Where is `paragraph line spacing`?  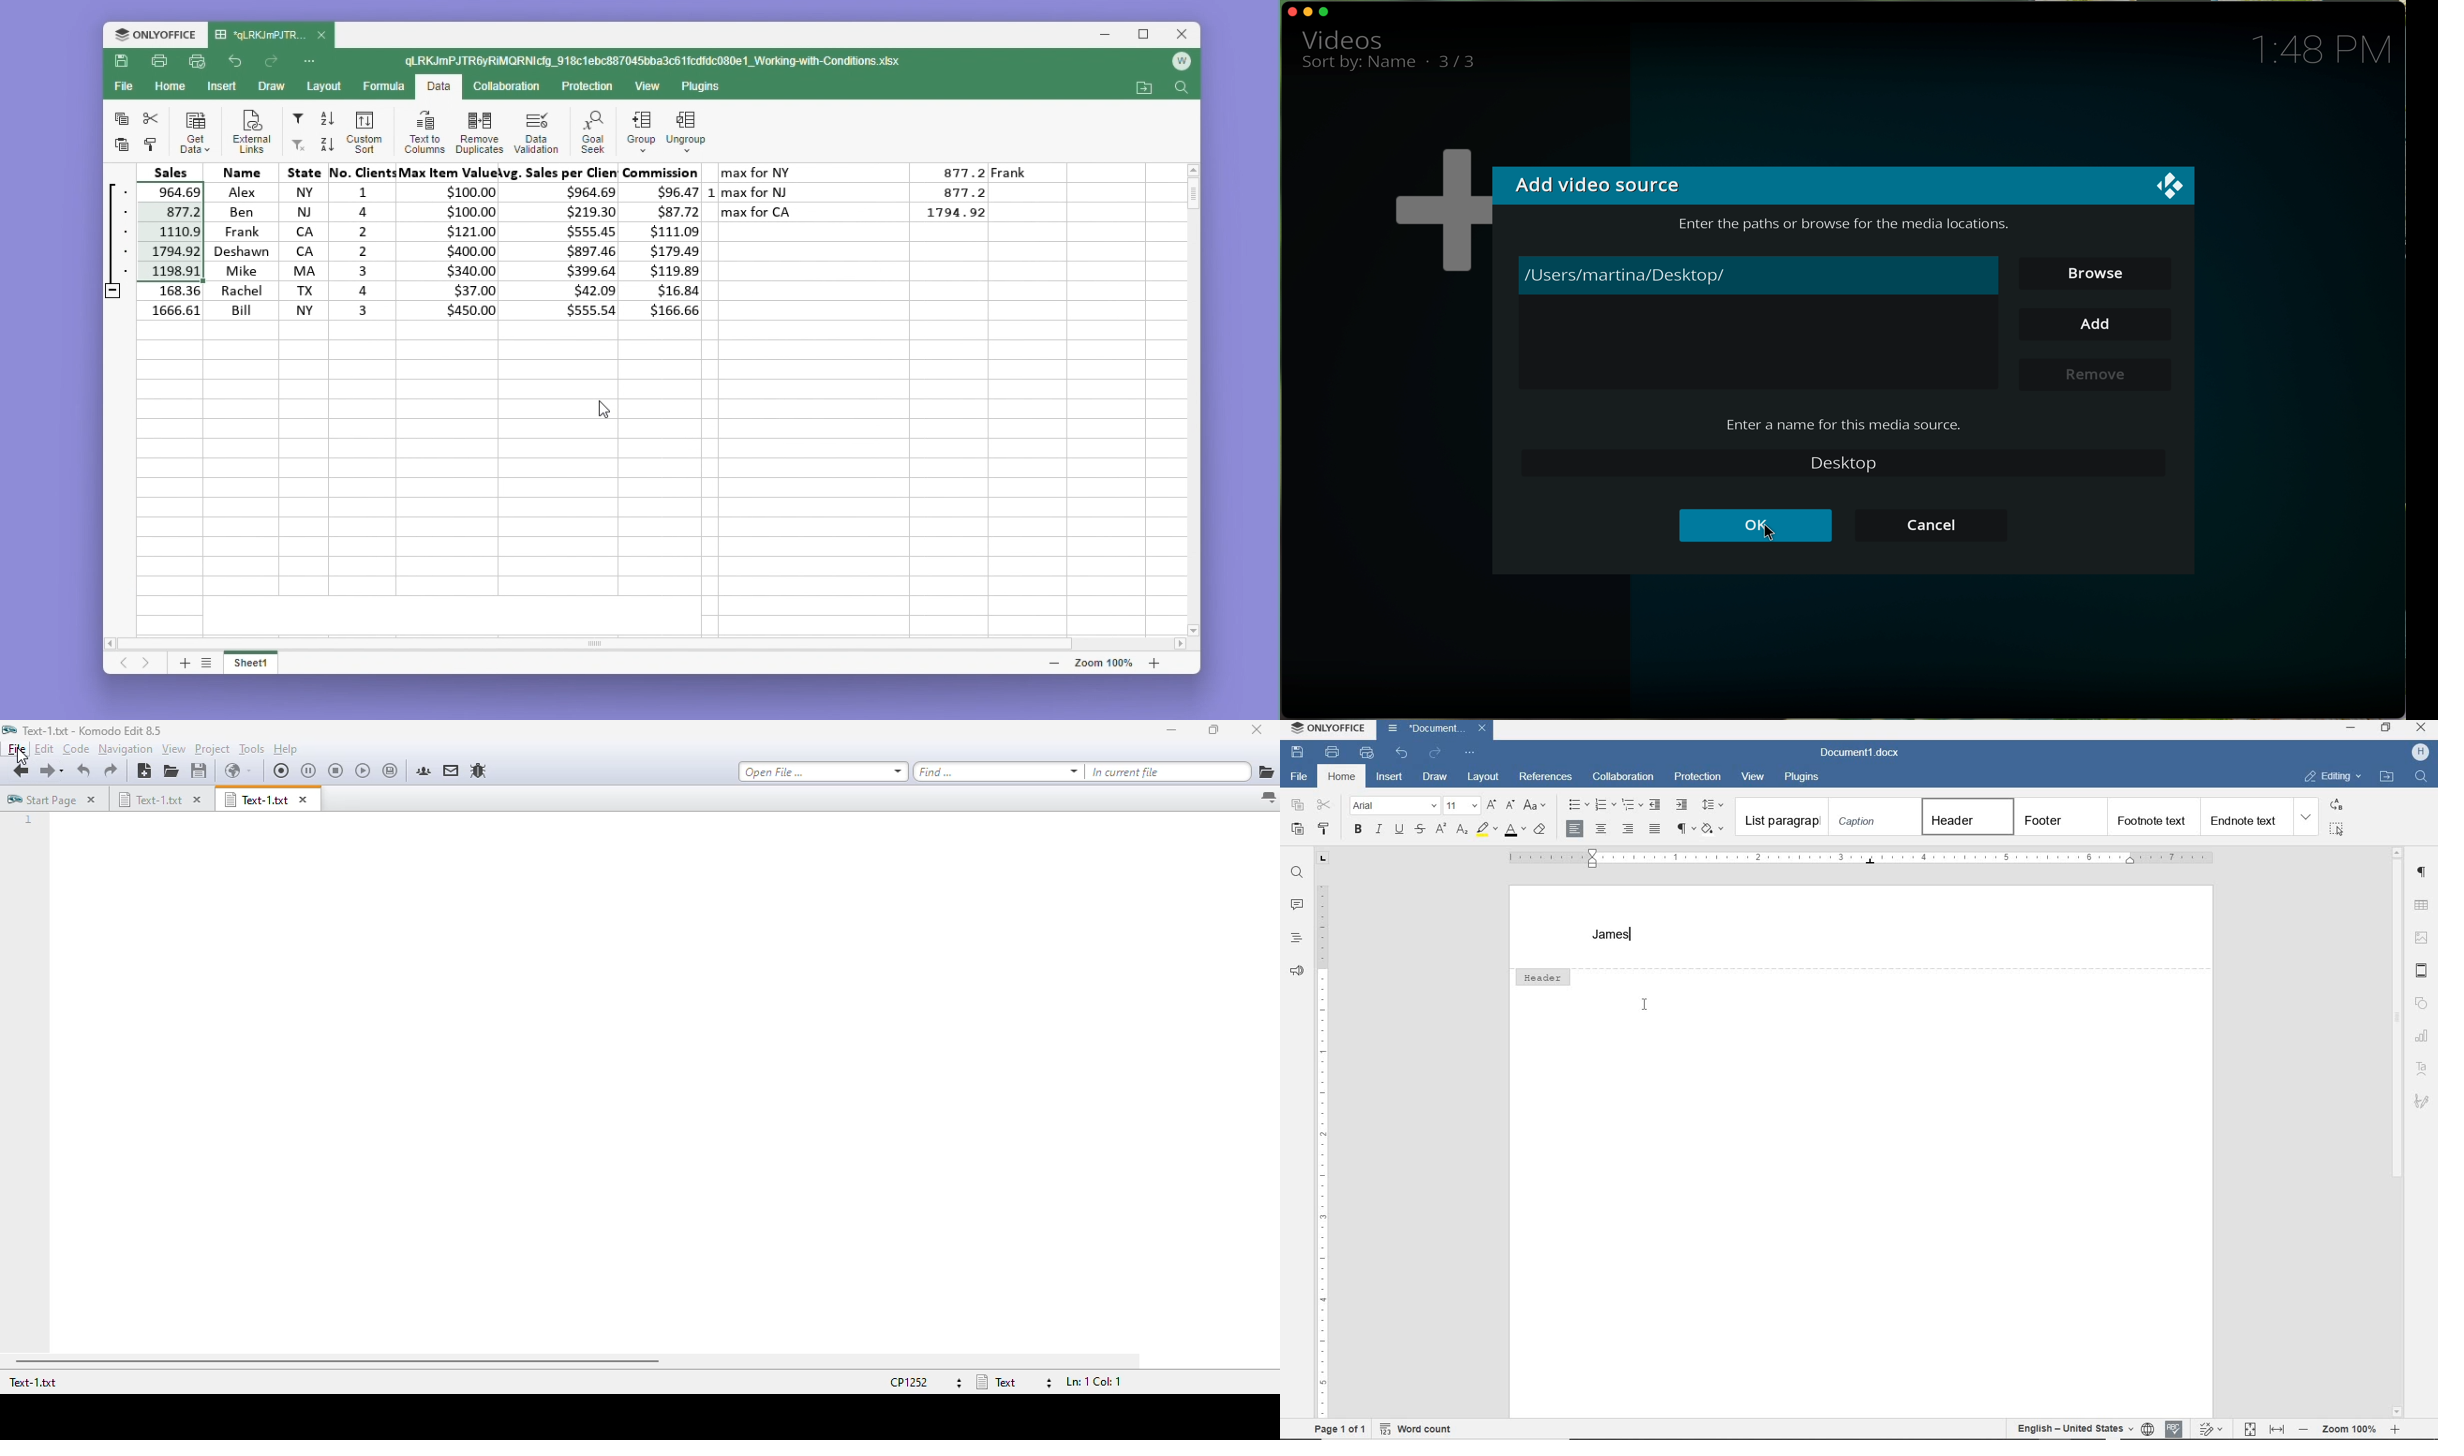 paragraph line spacing is located at coordinates (1715, 805).